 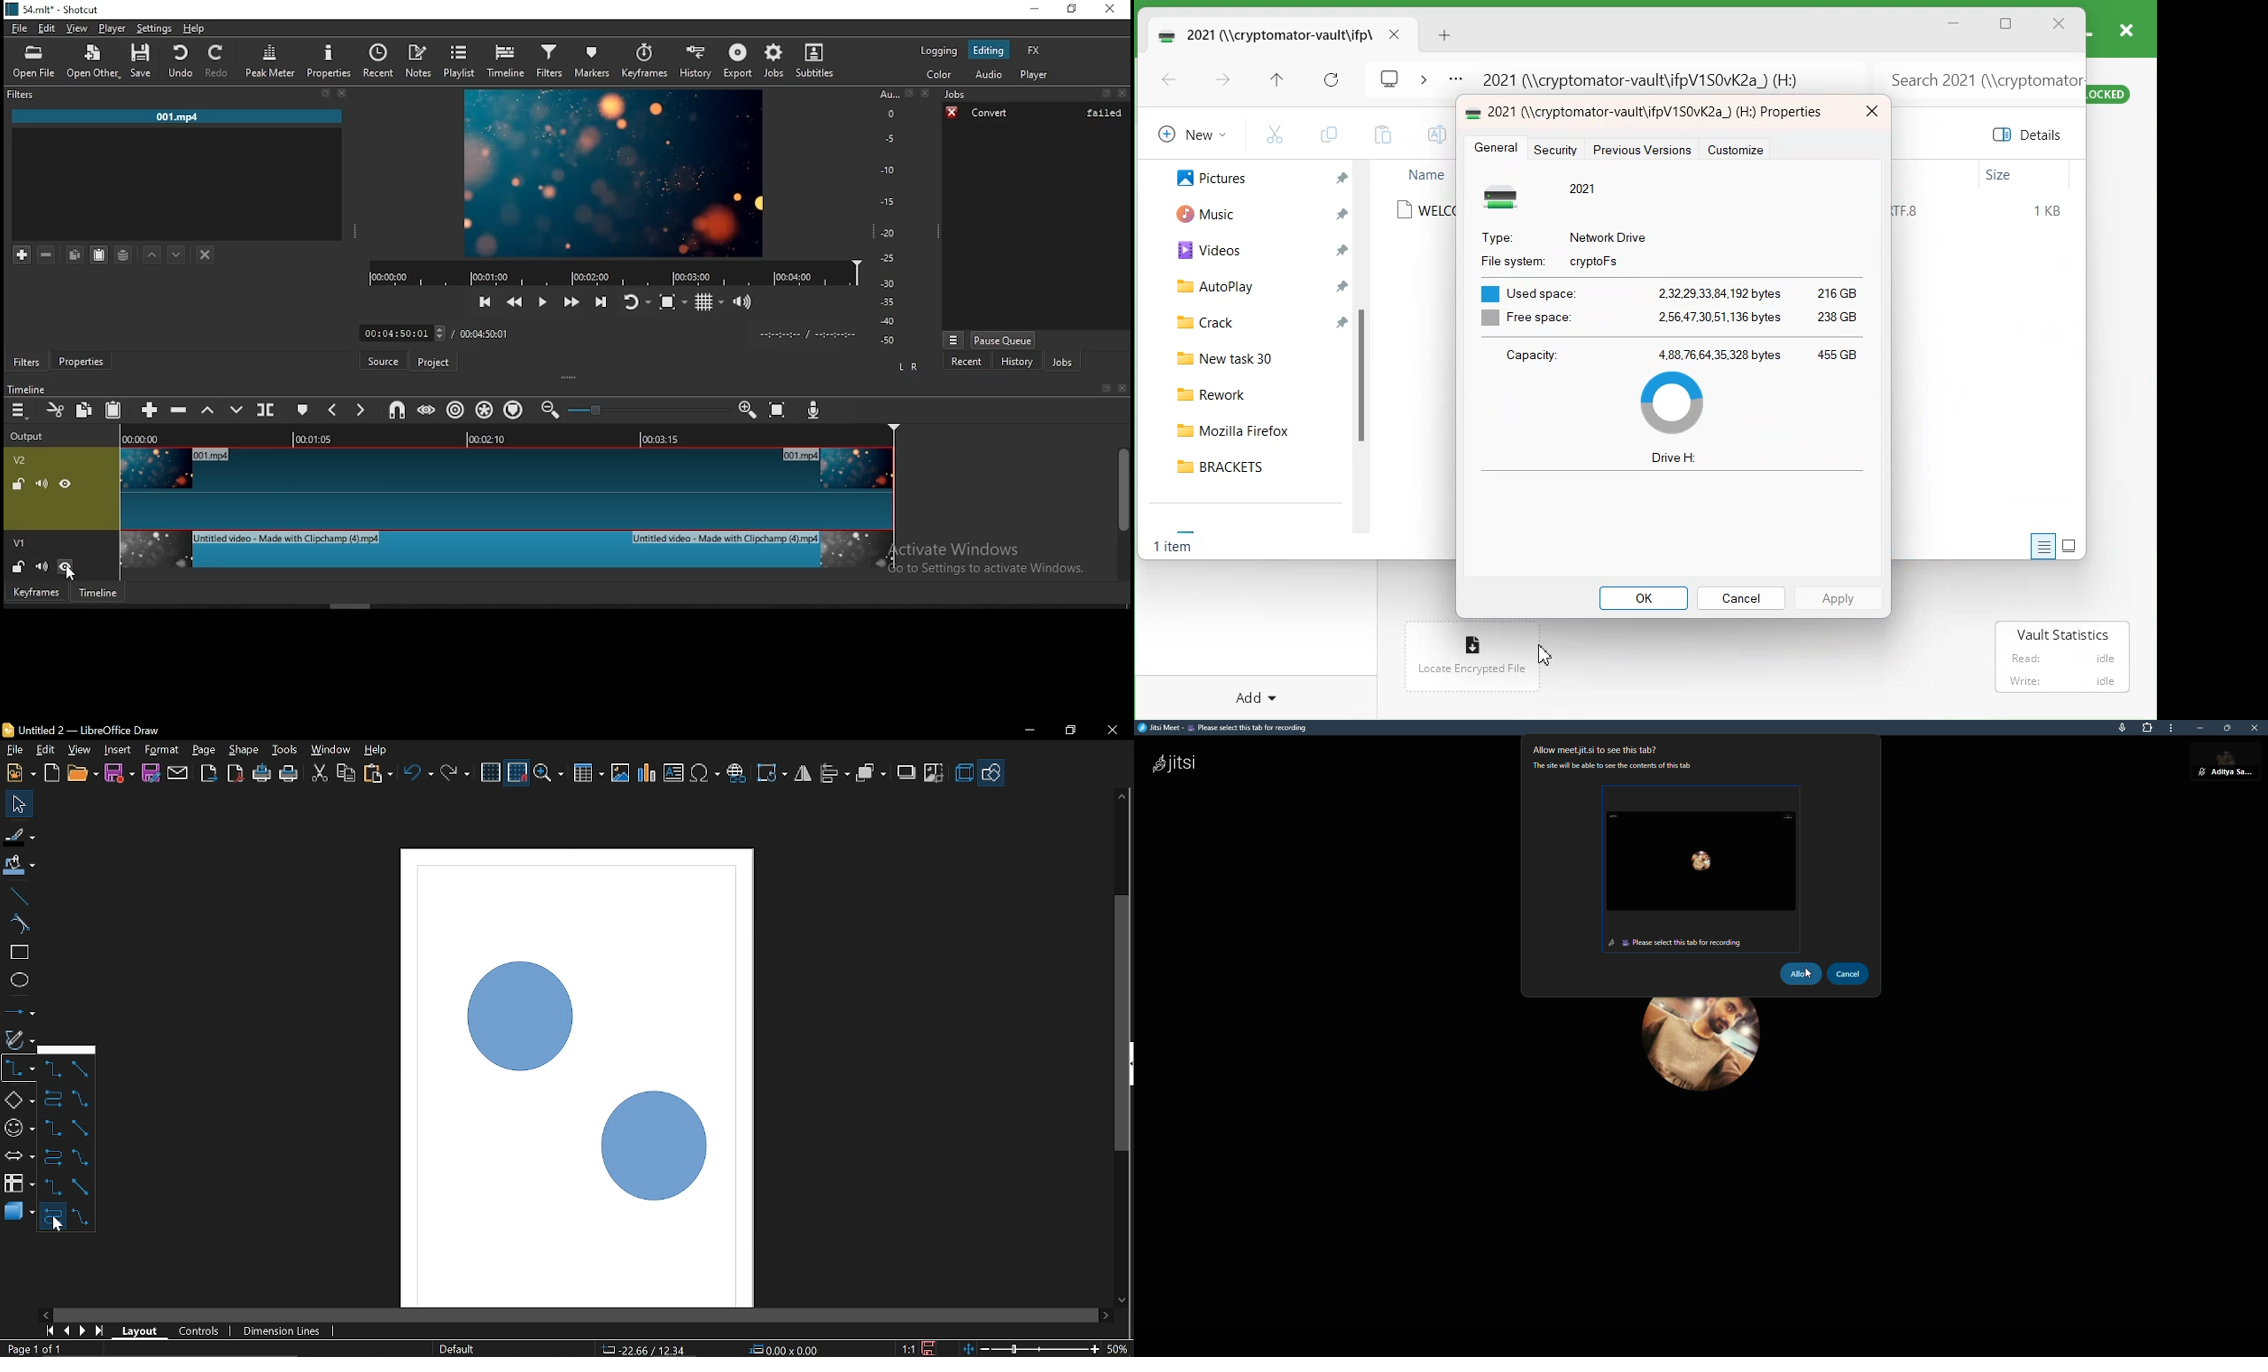 I want to click on Pin a file, so click(x=1343, y=250).